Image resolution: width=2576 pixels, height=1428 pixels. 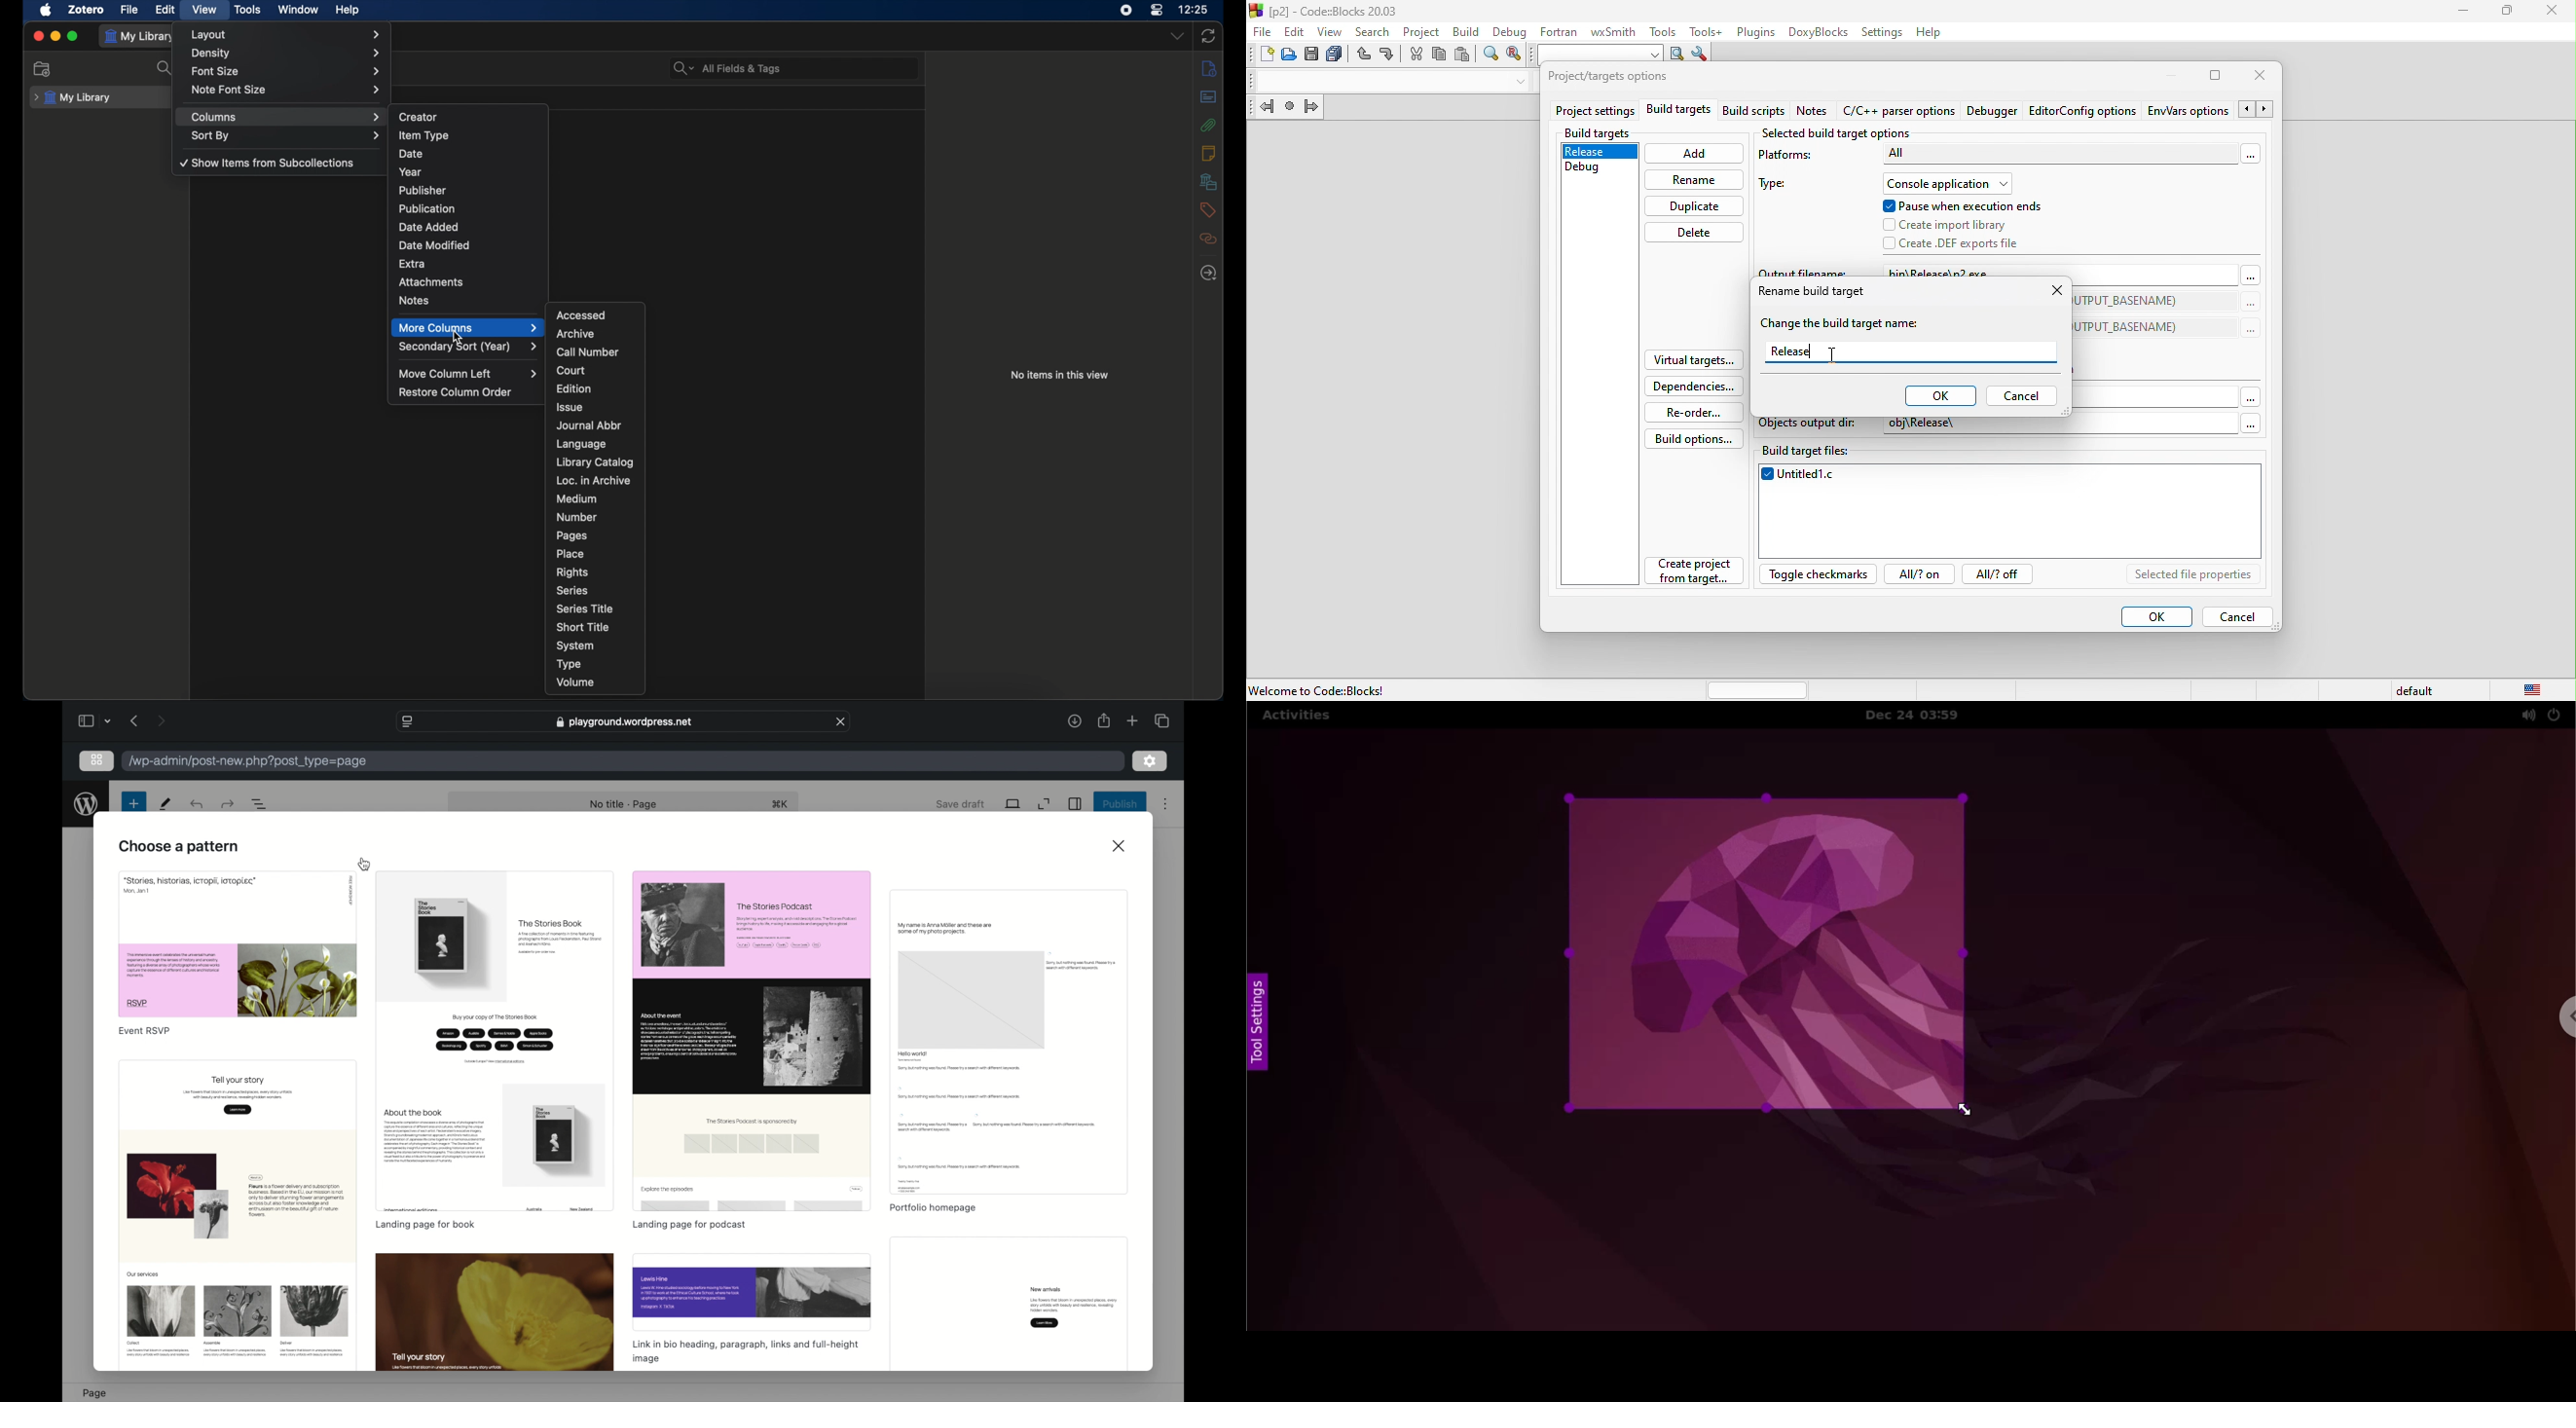 I want to click on series, so click(x=572, y=591).